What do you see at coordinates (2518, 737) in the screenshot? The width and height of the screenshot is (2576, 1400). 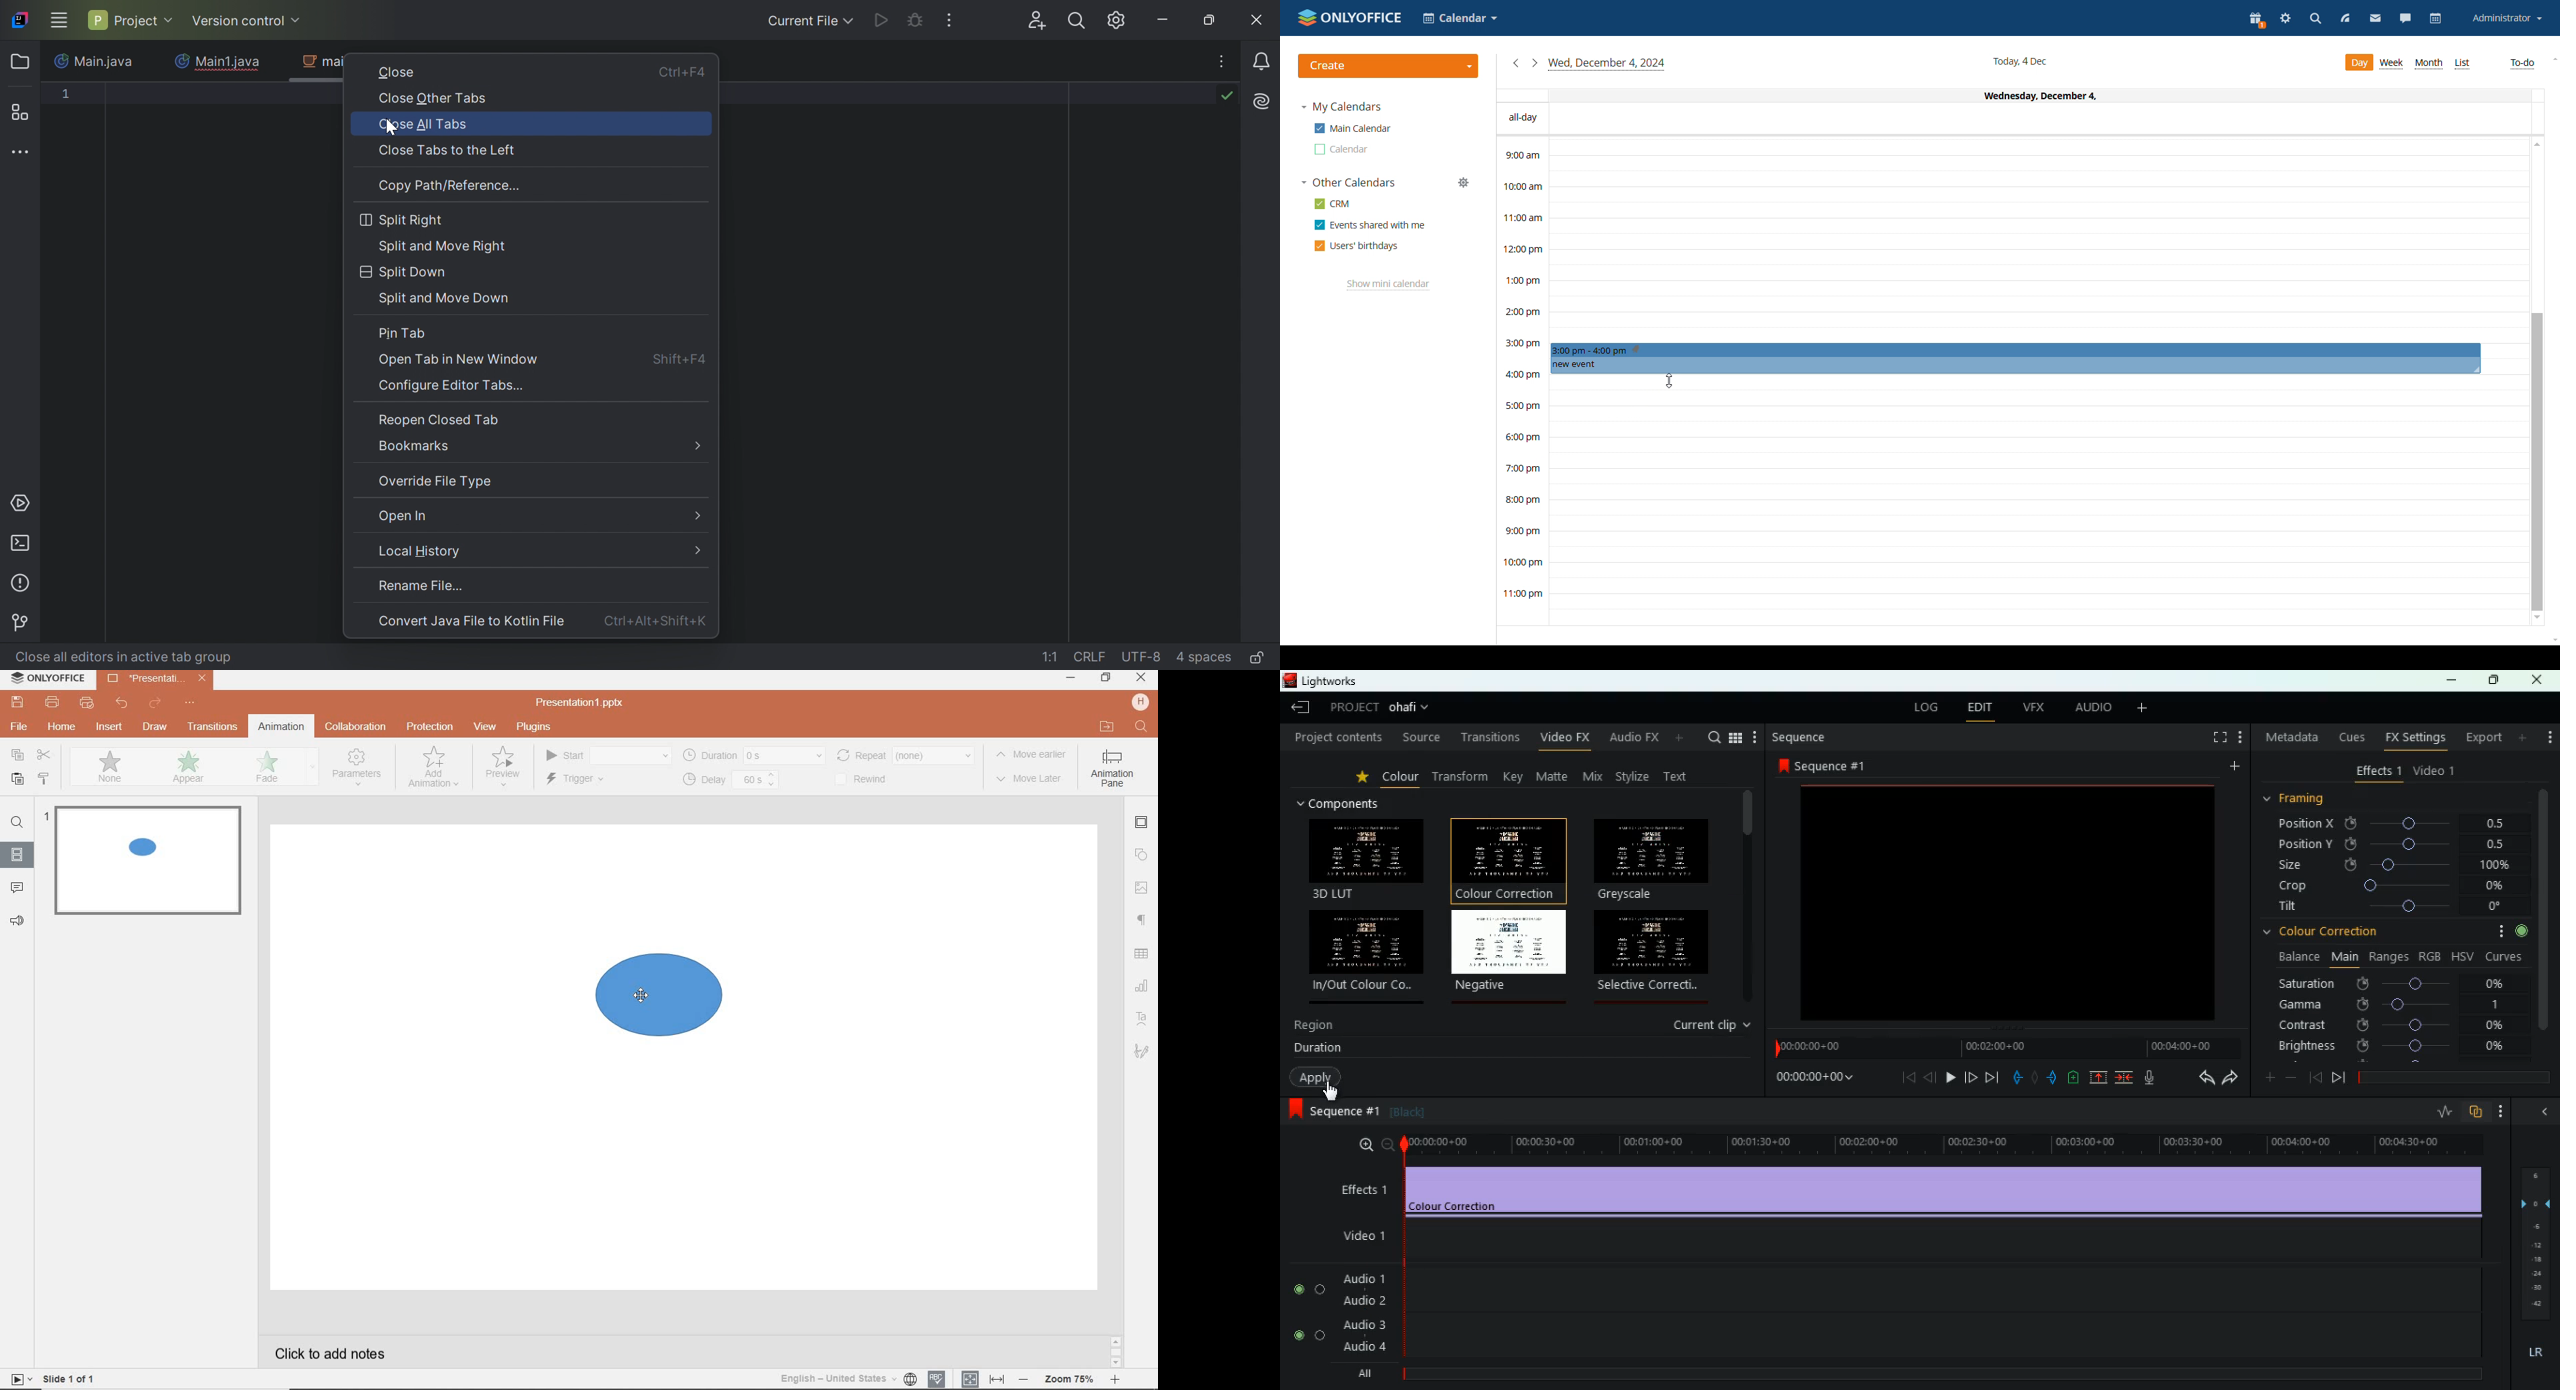 I see `add` at bounding box center [2518, 737].